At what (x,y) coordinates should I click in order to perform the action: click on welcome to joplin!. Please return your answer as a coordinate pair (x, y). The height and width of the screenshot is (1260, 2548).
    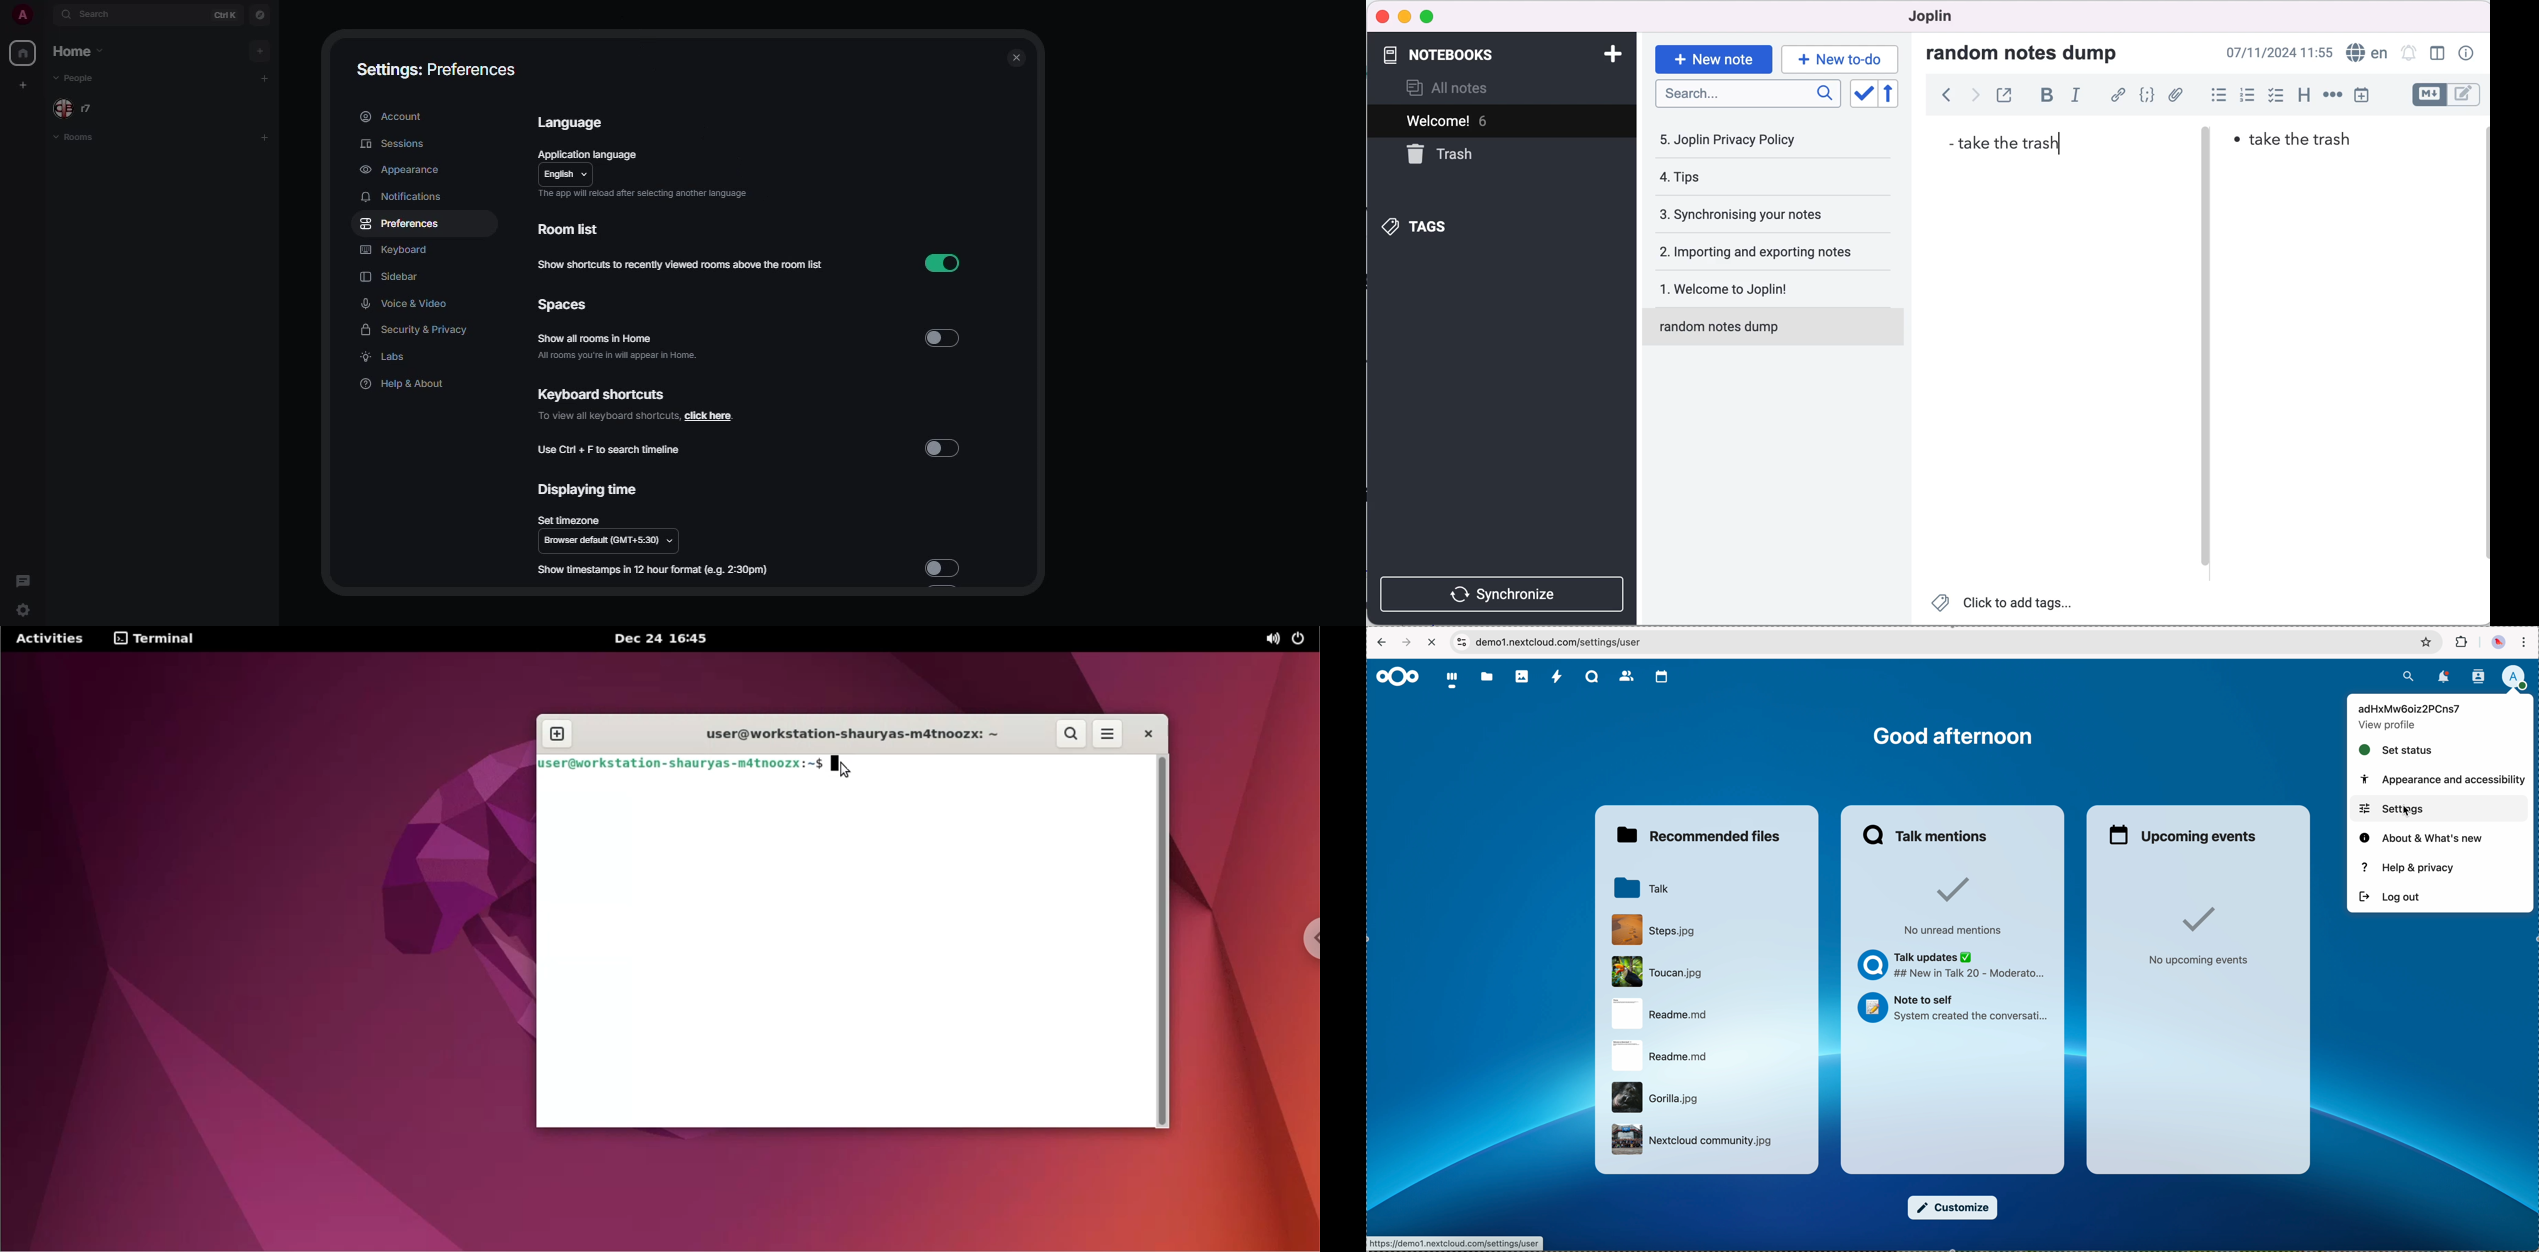
    Looking at the image, I should click on (1763, 291).